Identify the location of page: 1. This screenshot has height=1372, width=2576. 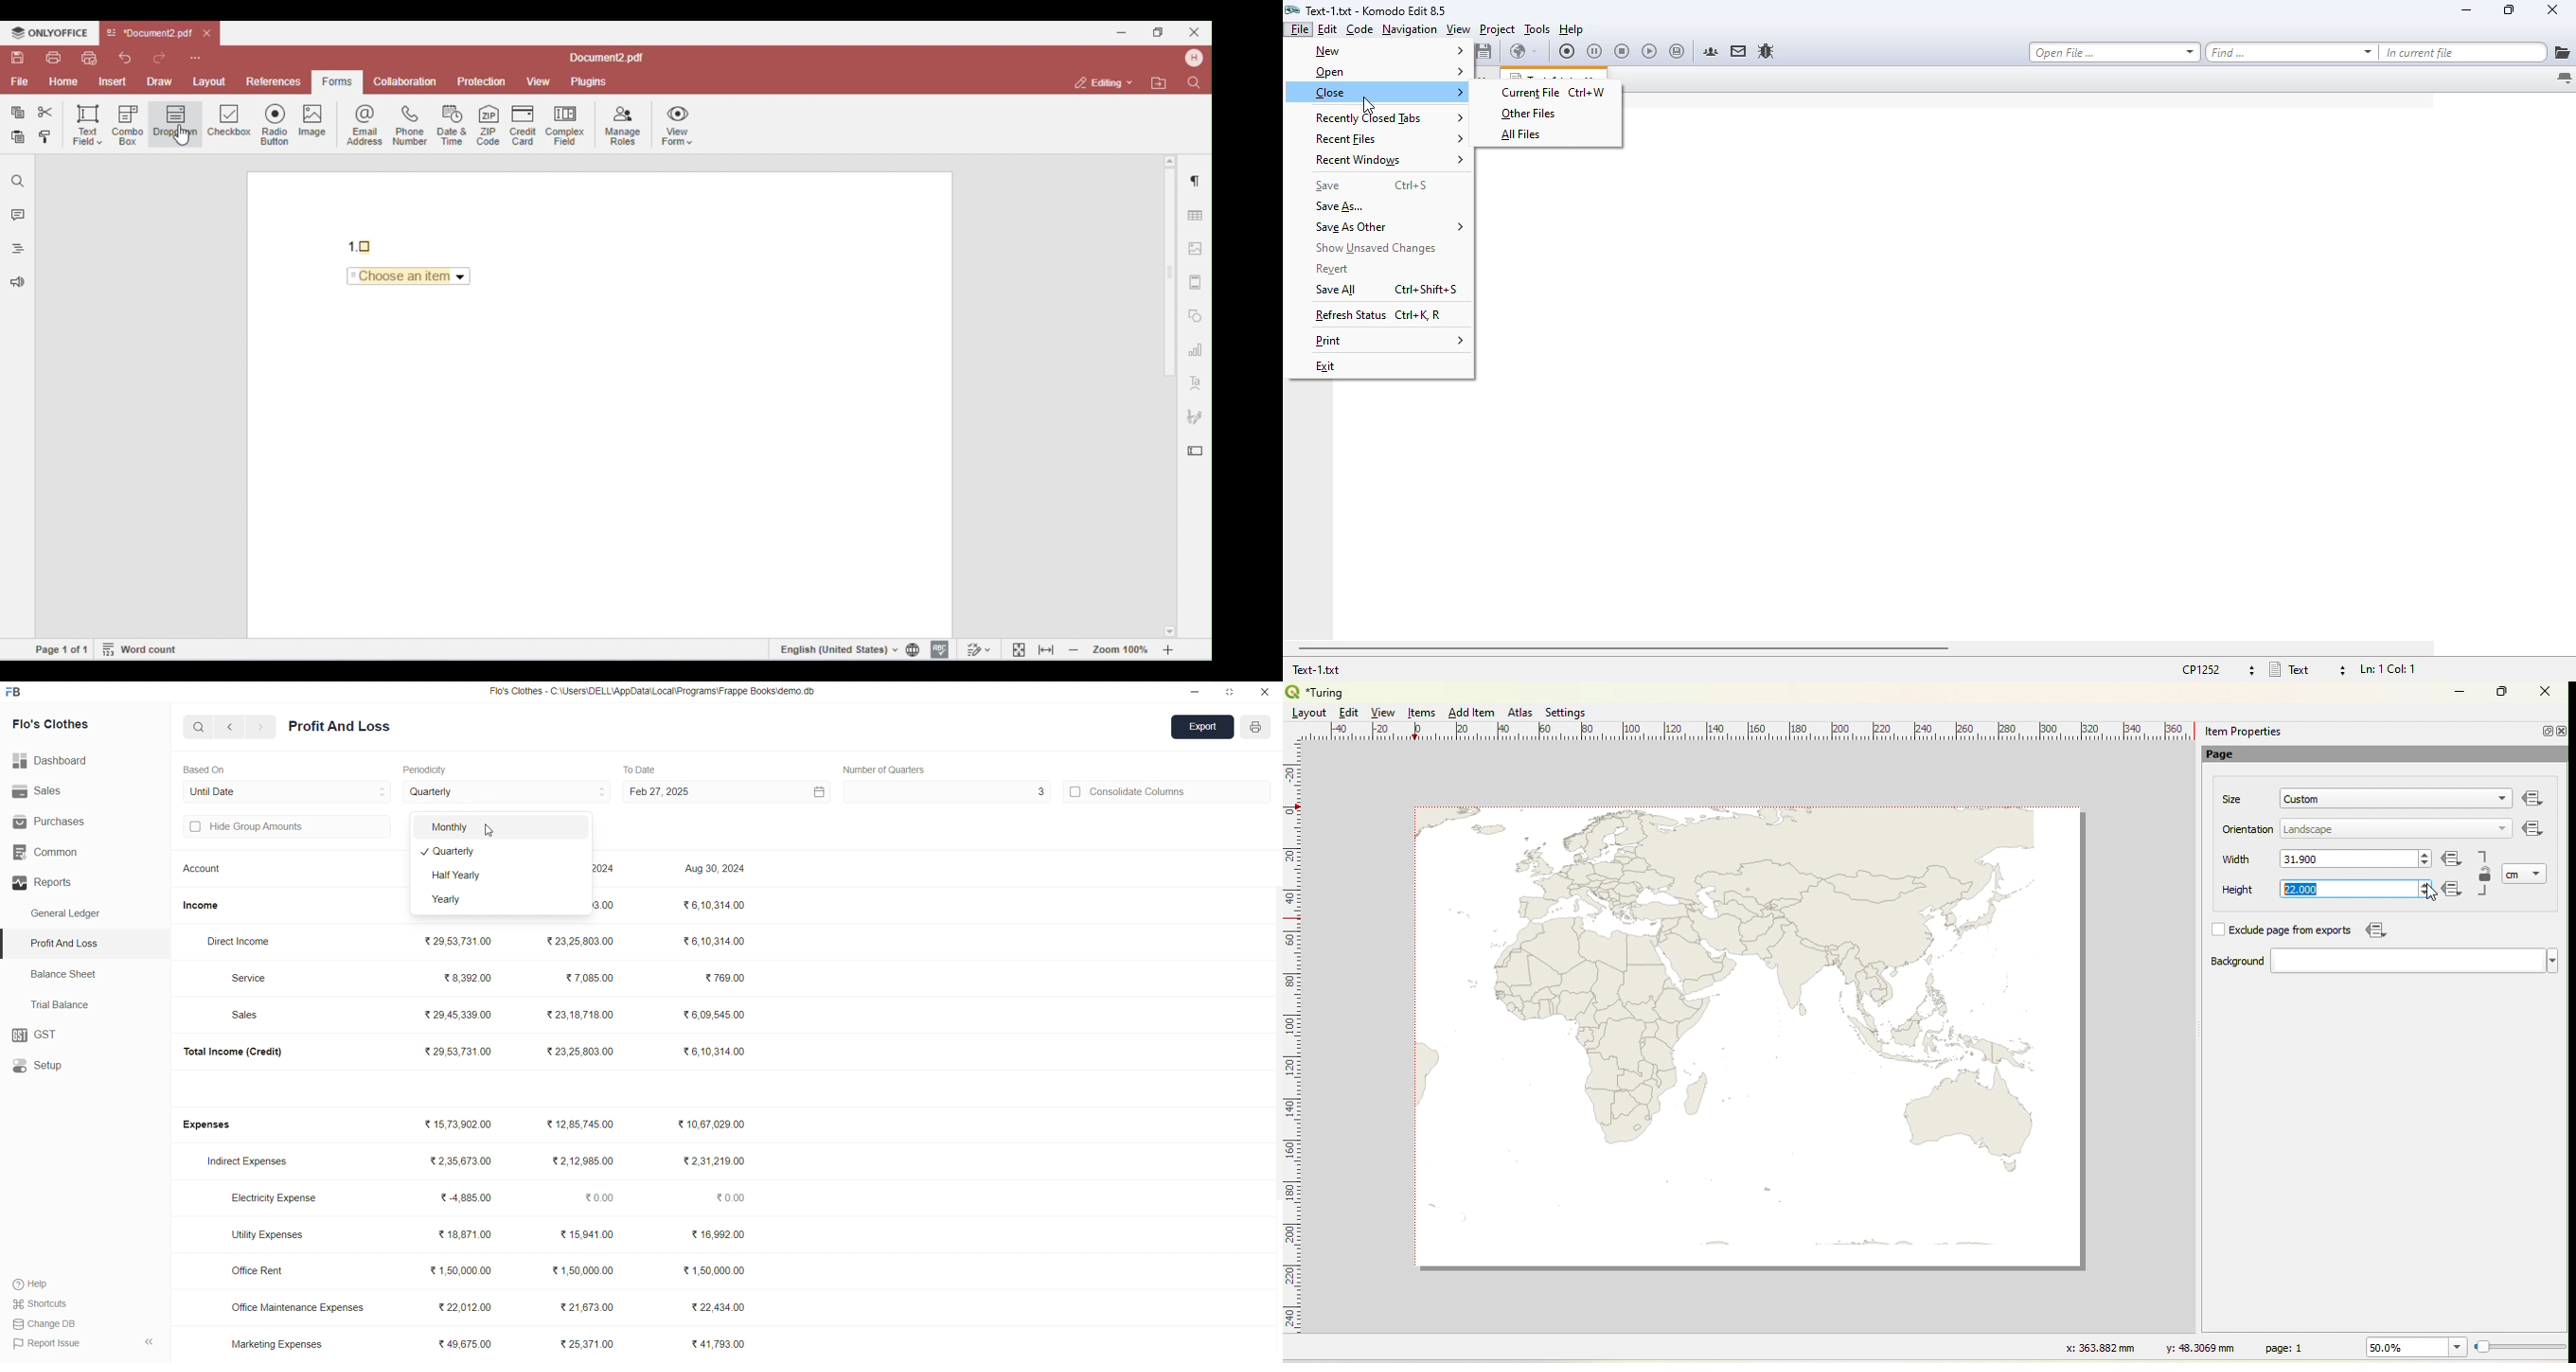
(2287, 1347).